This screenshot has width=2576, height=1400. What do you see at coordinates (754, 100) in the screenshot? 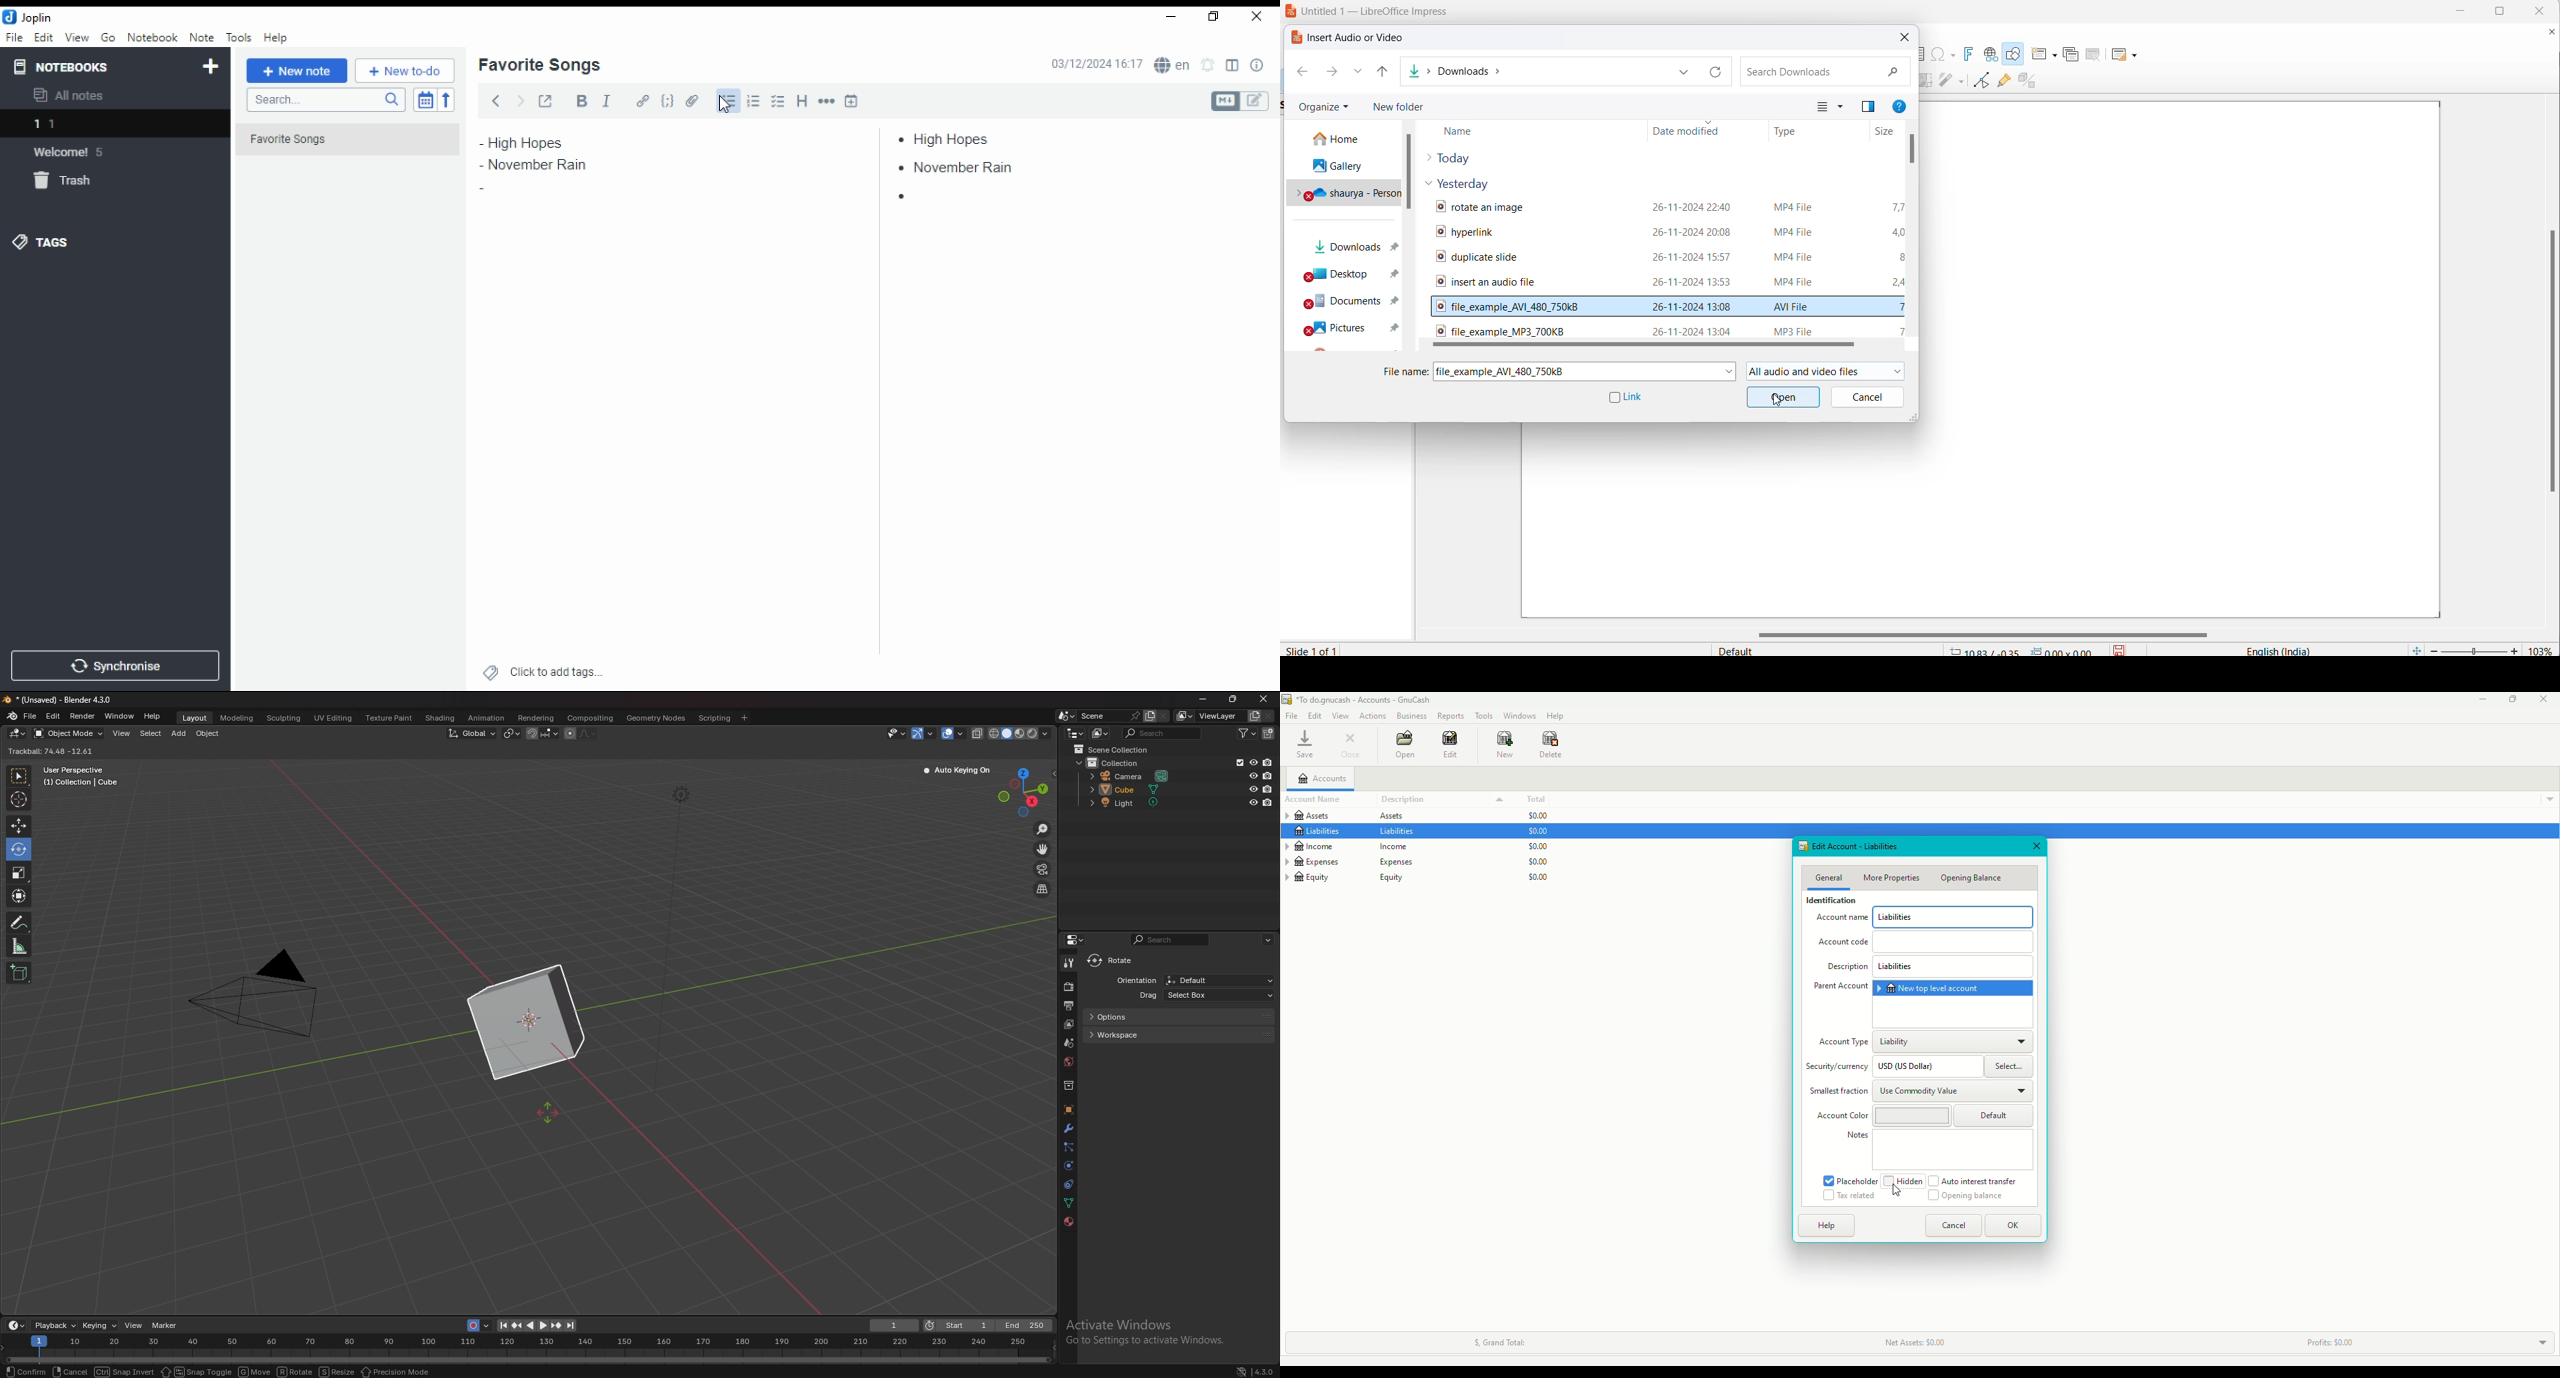
I see `number list` at bounding box center [754, 100].